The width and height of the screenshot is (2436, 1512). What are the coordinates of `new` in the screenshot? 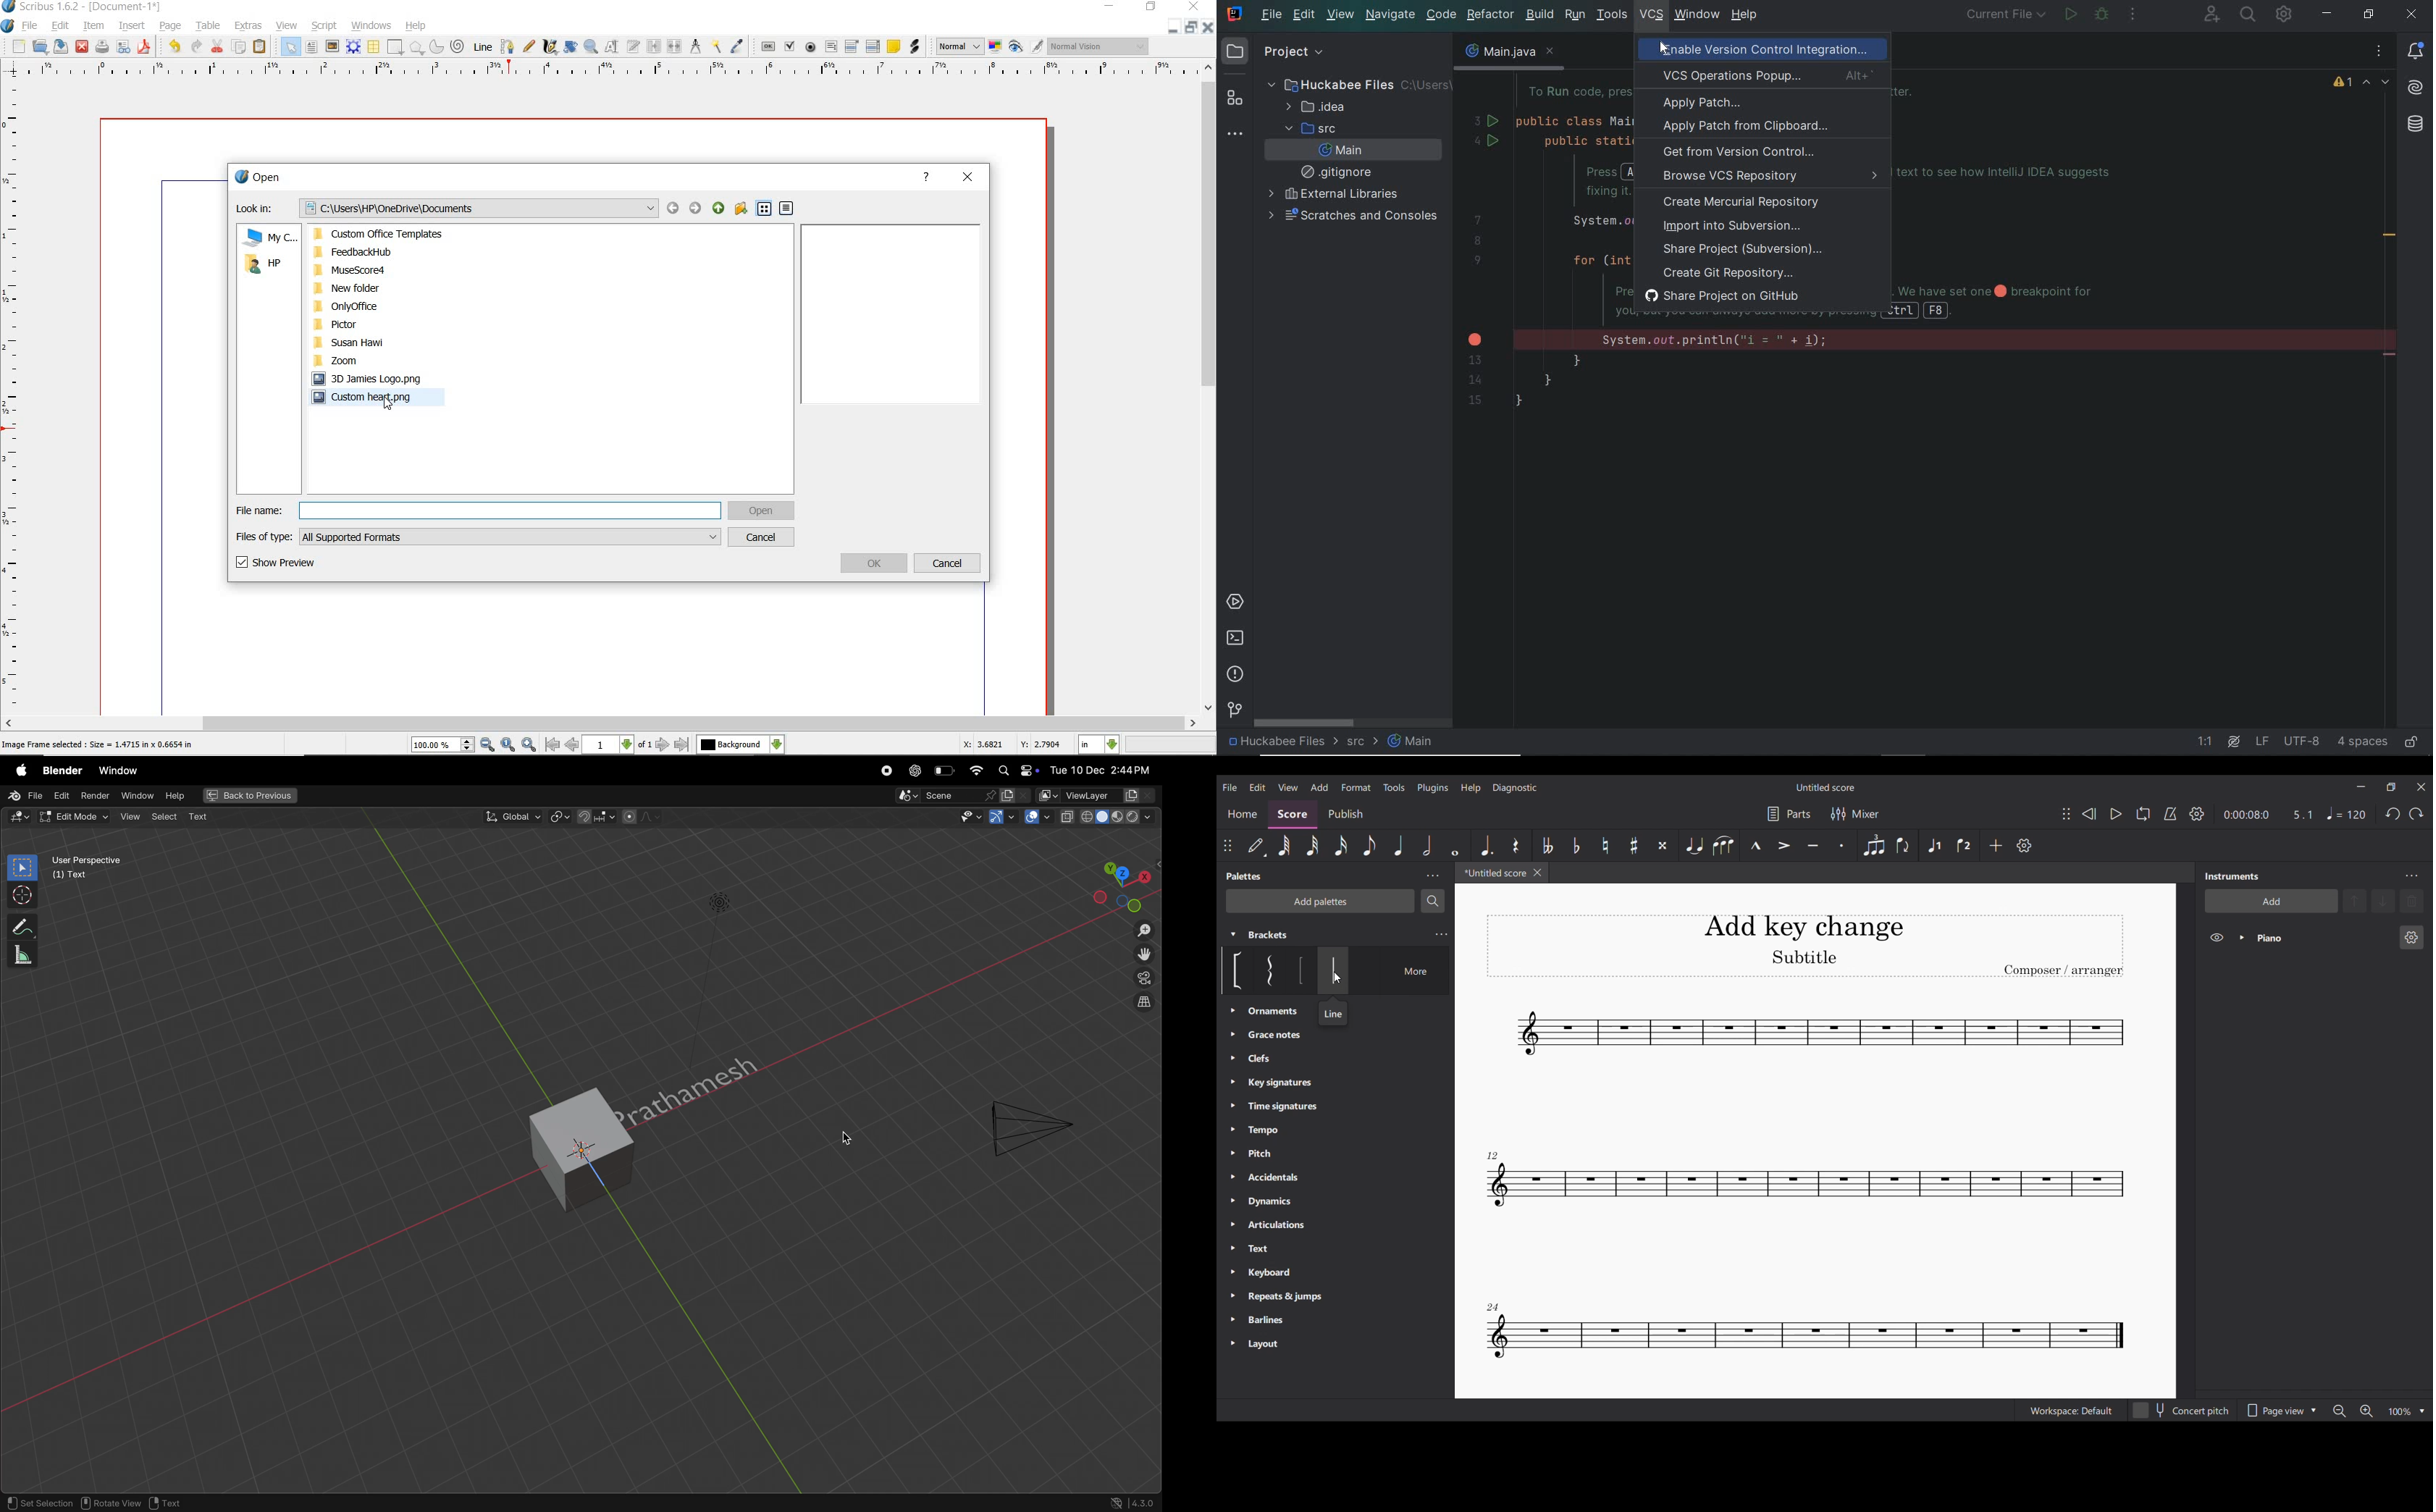 It's located at (19, 48).